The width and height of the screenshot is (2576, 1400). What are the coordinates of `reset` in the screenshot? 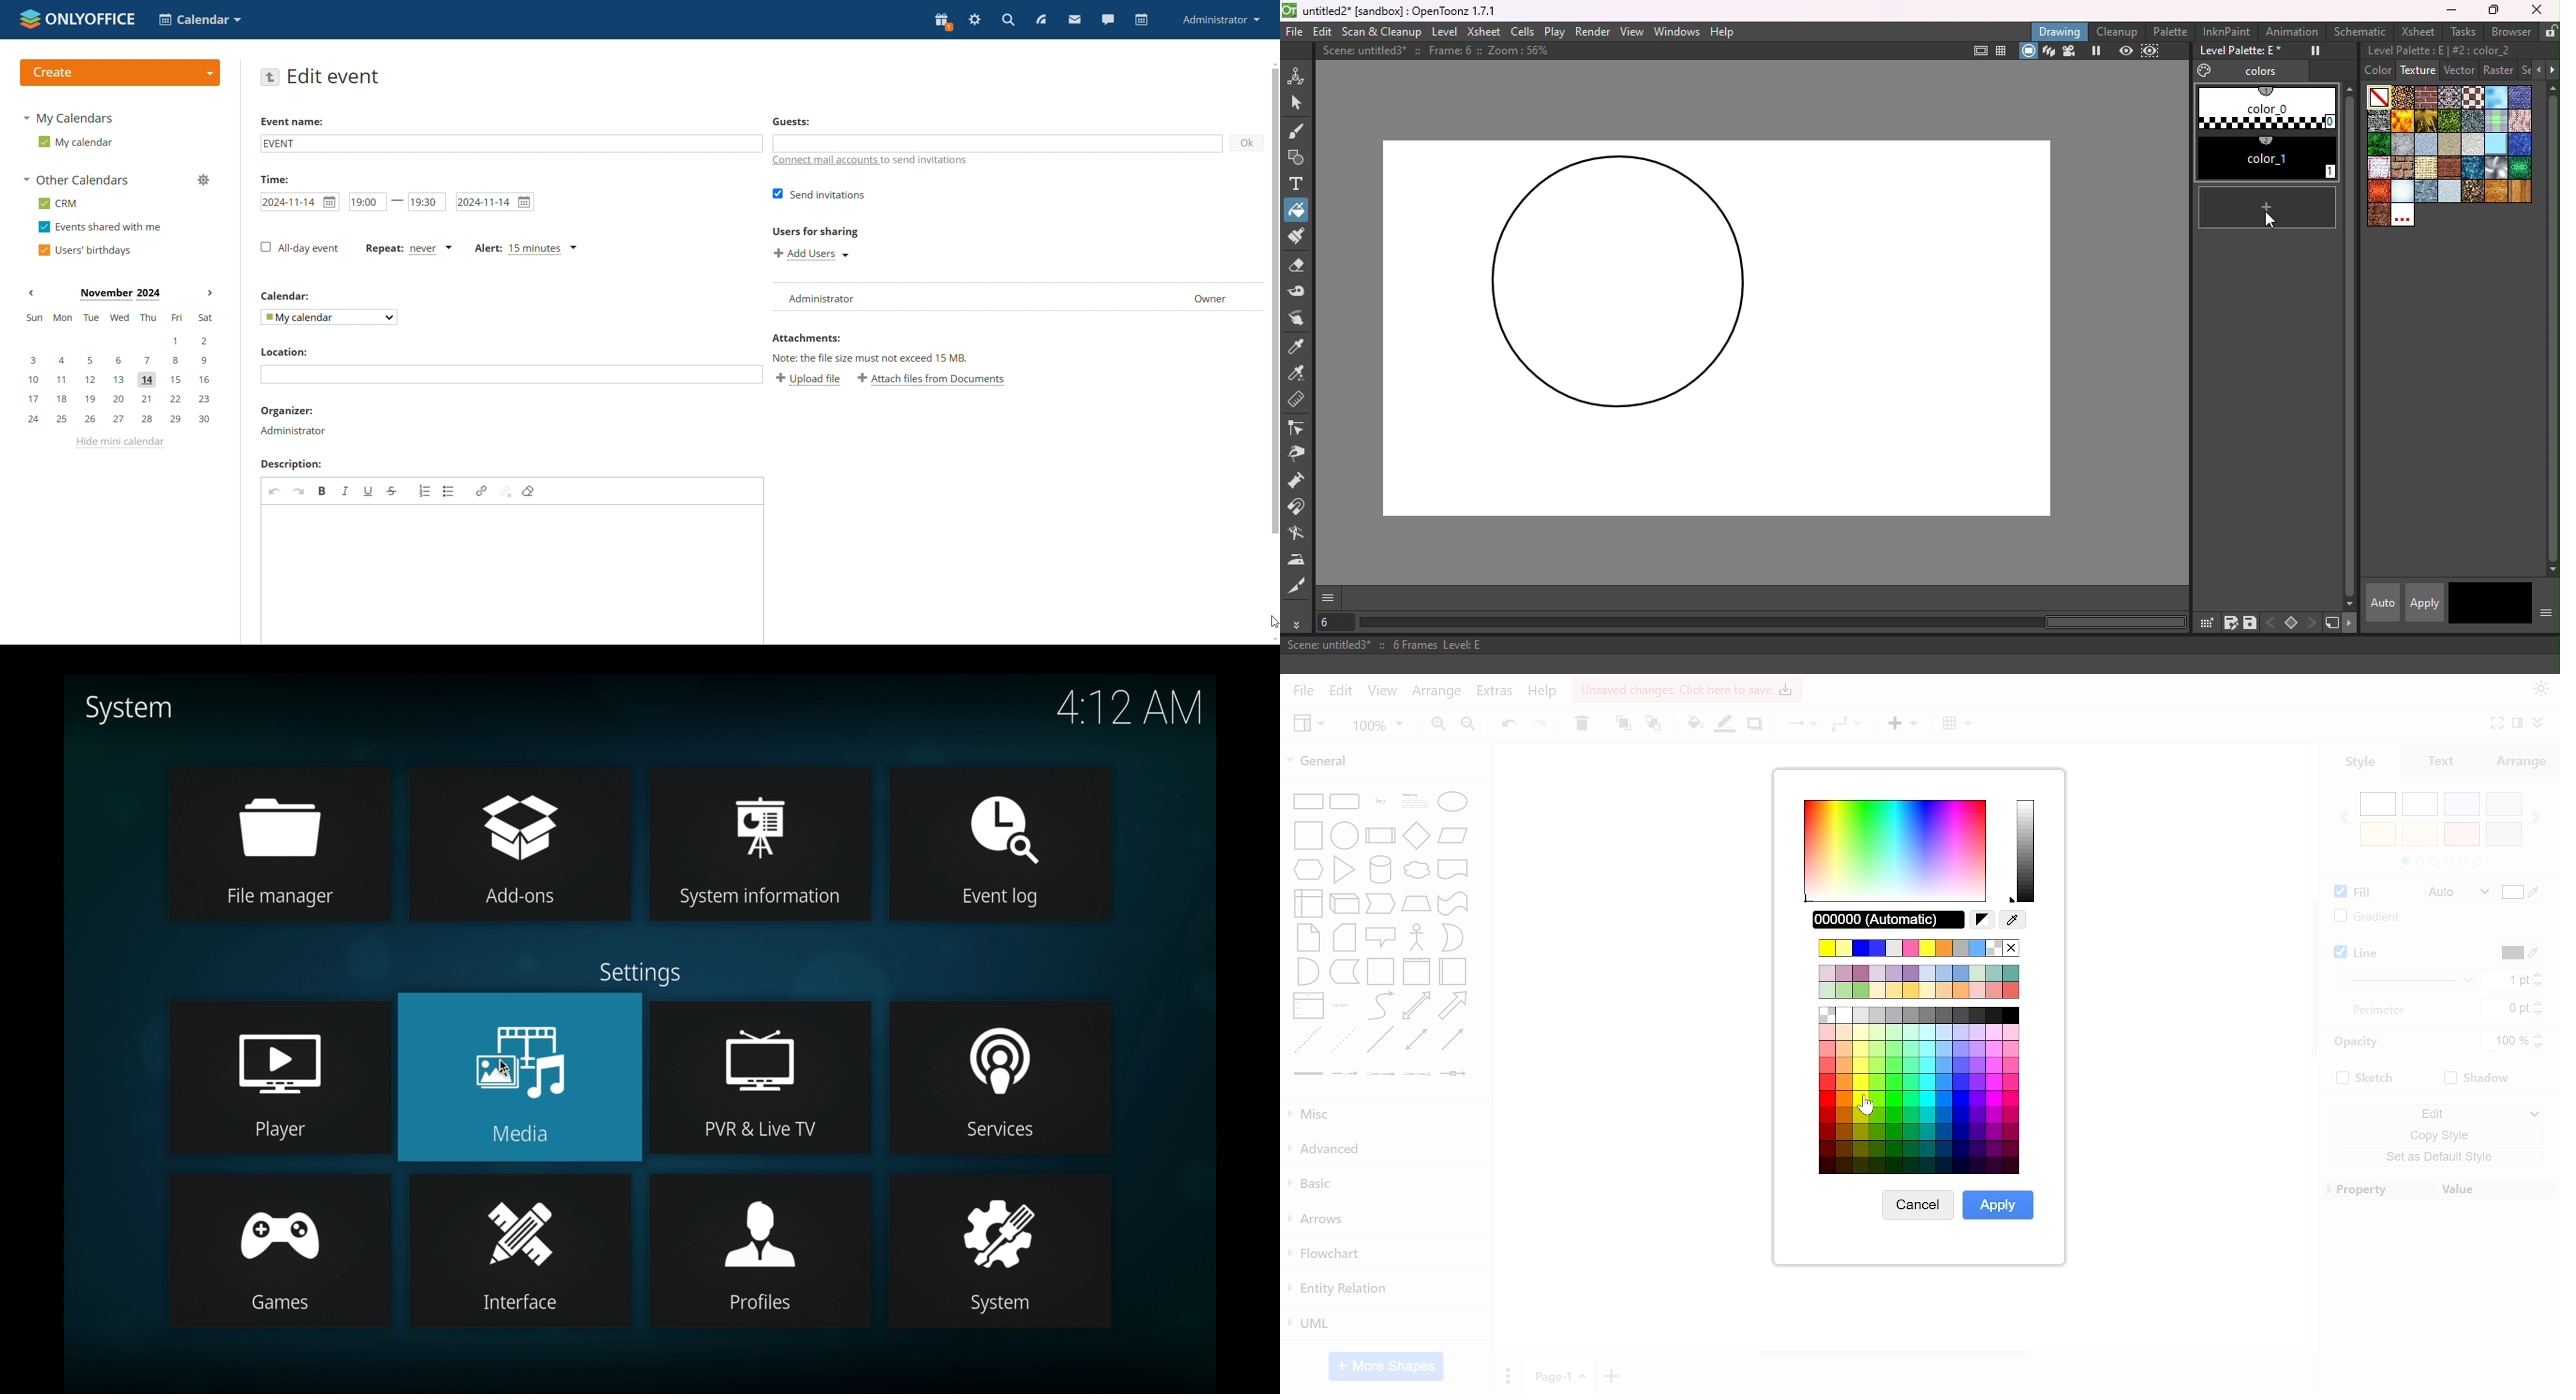 It's located at (1982, 920).